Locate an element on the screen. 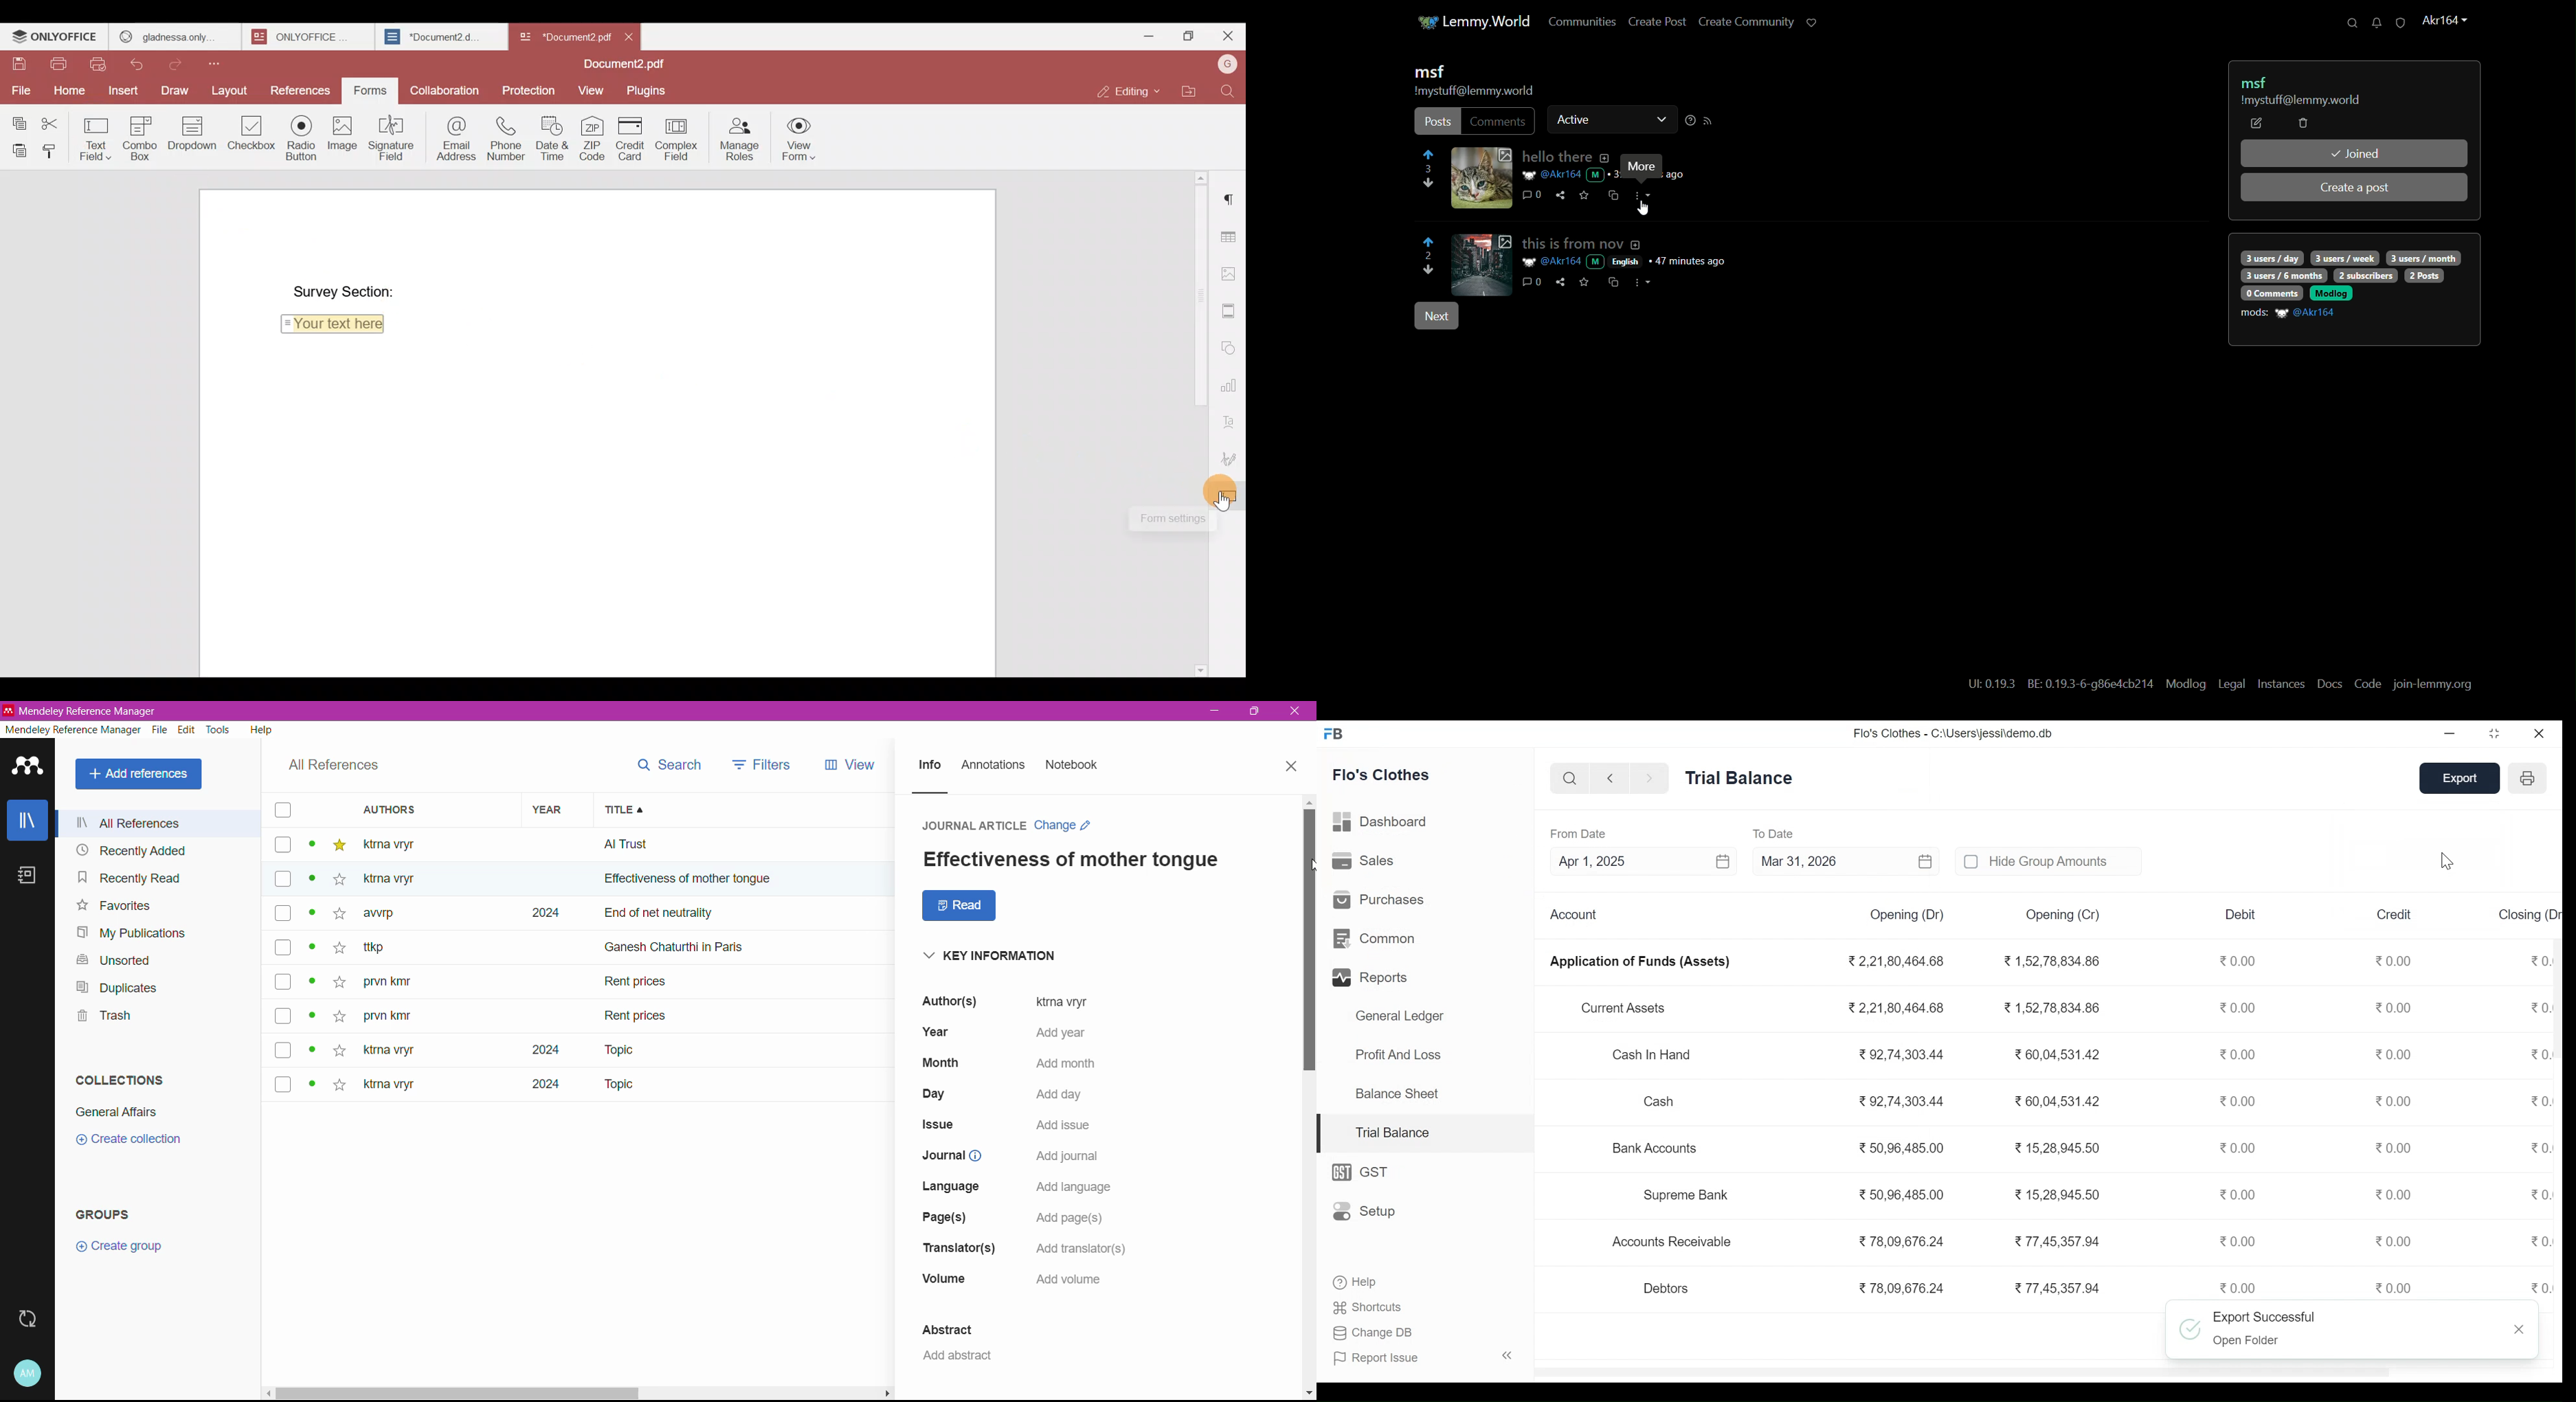 The height and width of the screenshot is (1428, 2576). next is located at coordinates (1436, 317).